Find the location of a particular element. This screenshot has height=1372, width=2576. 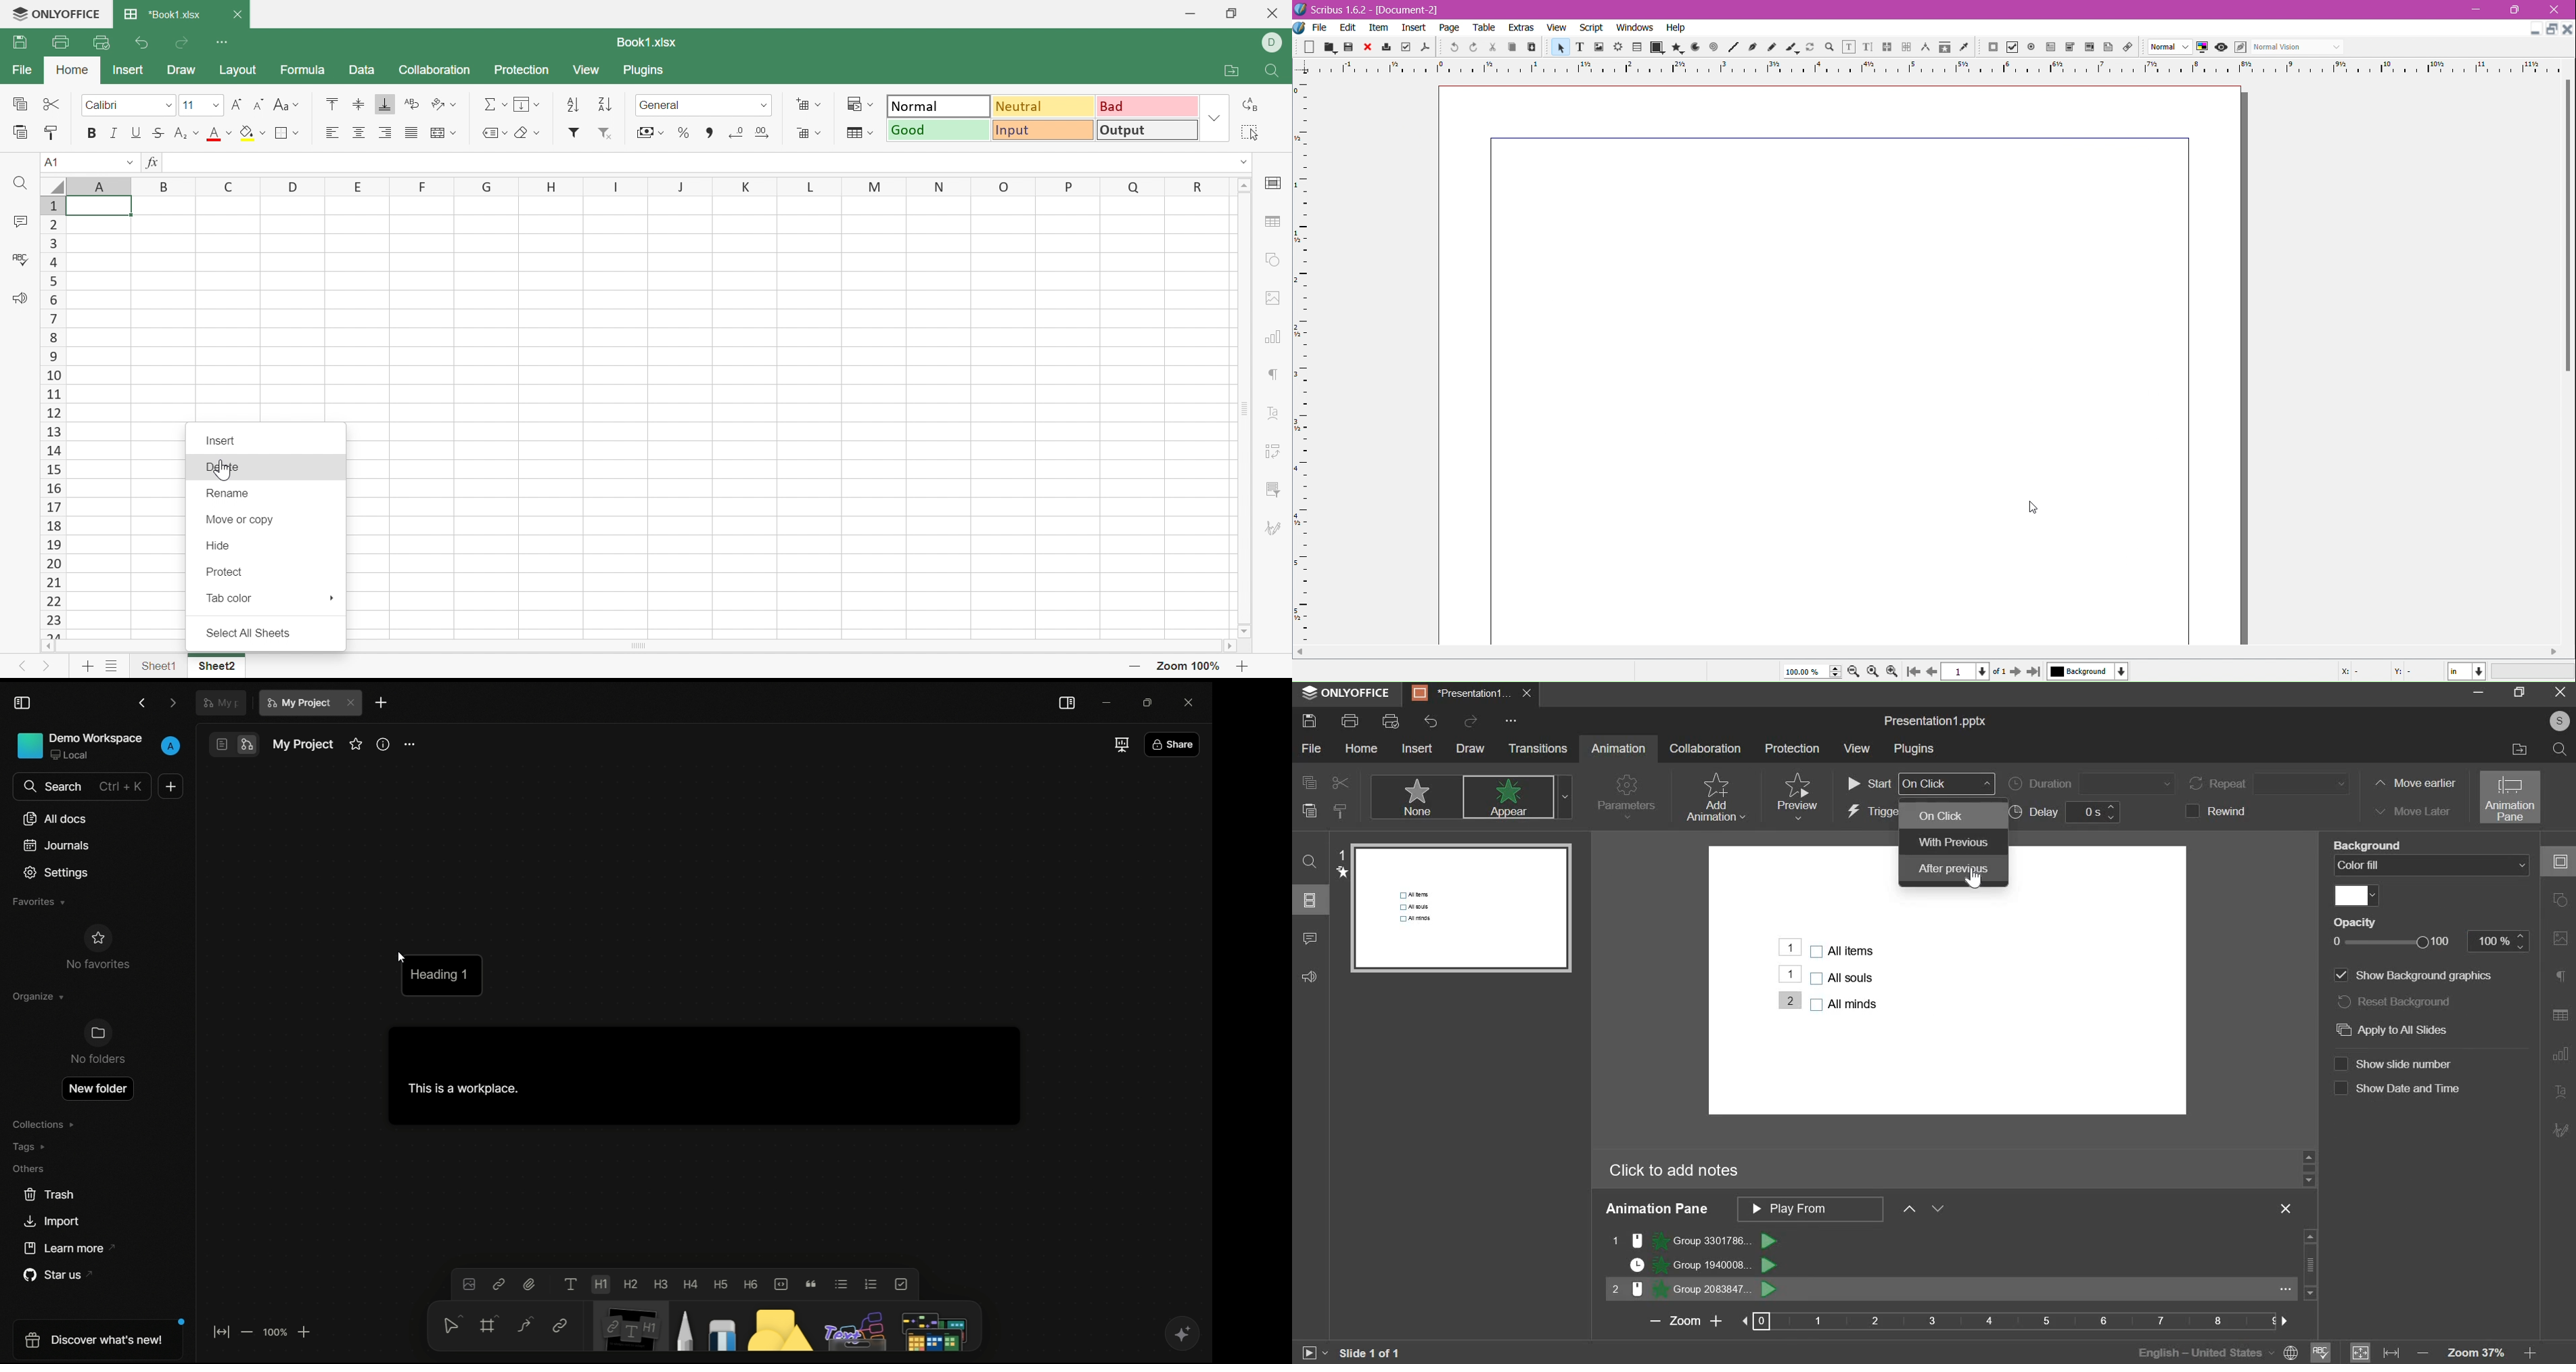

next is located at coordinates (2017, 673).